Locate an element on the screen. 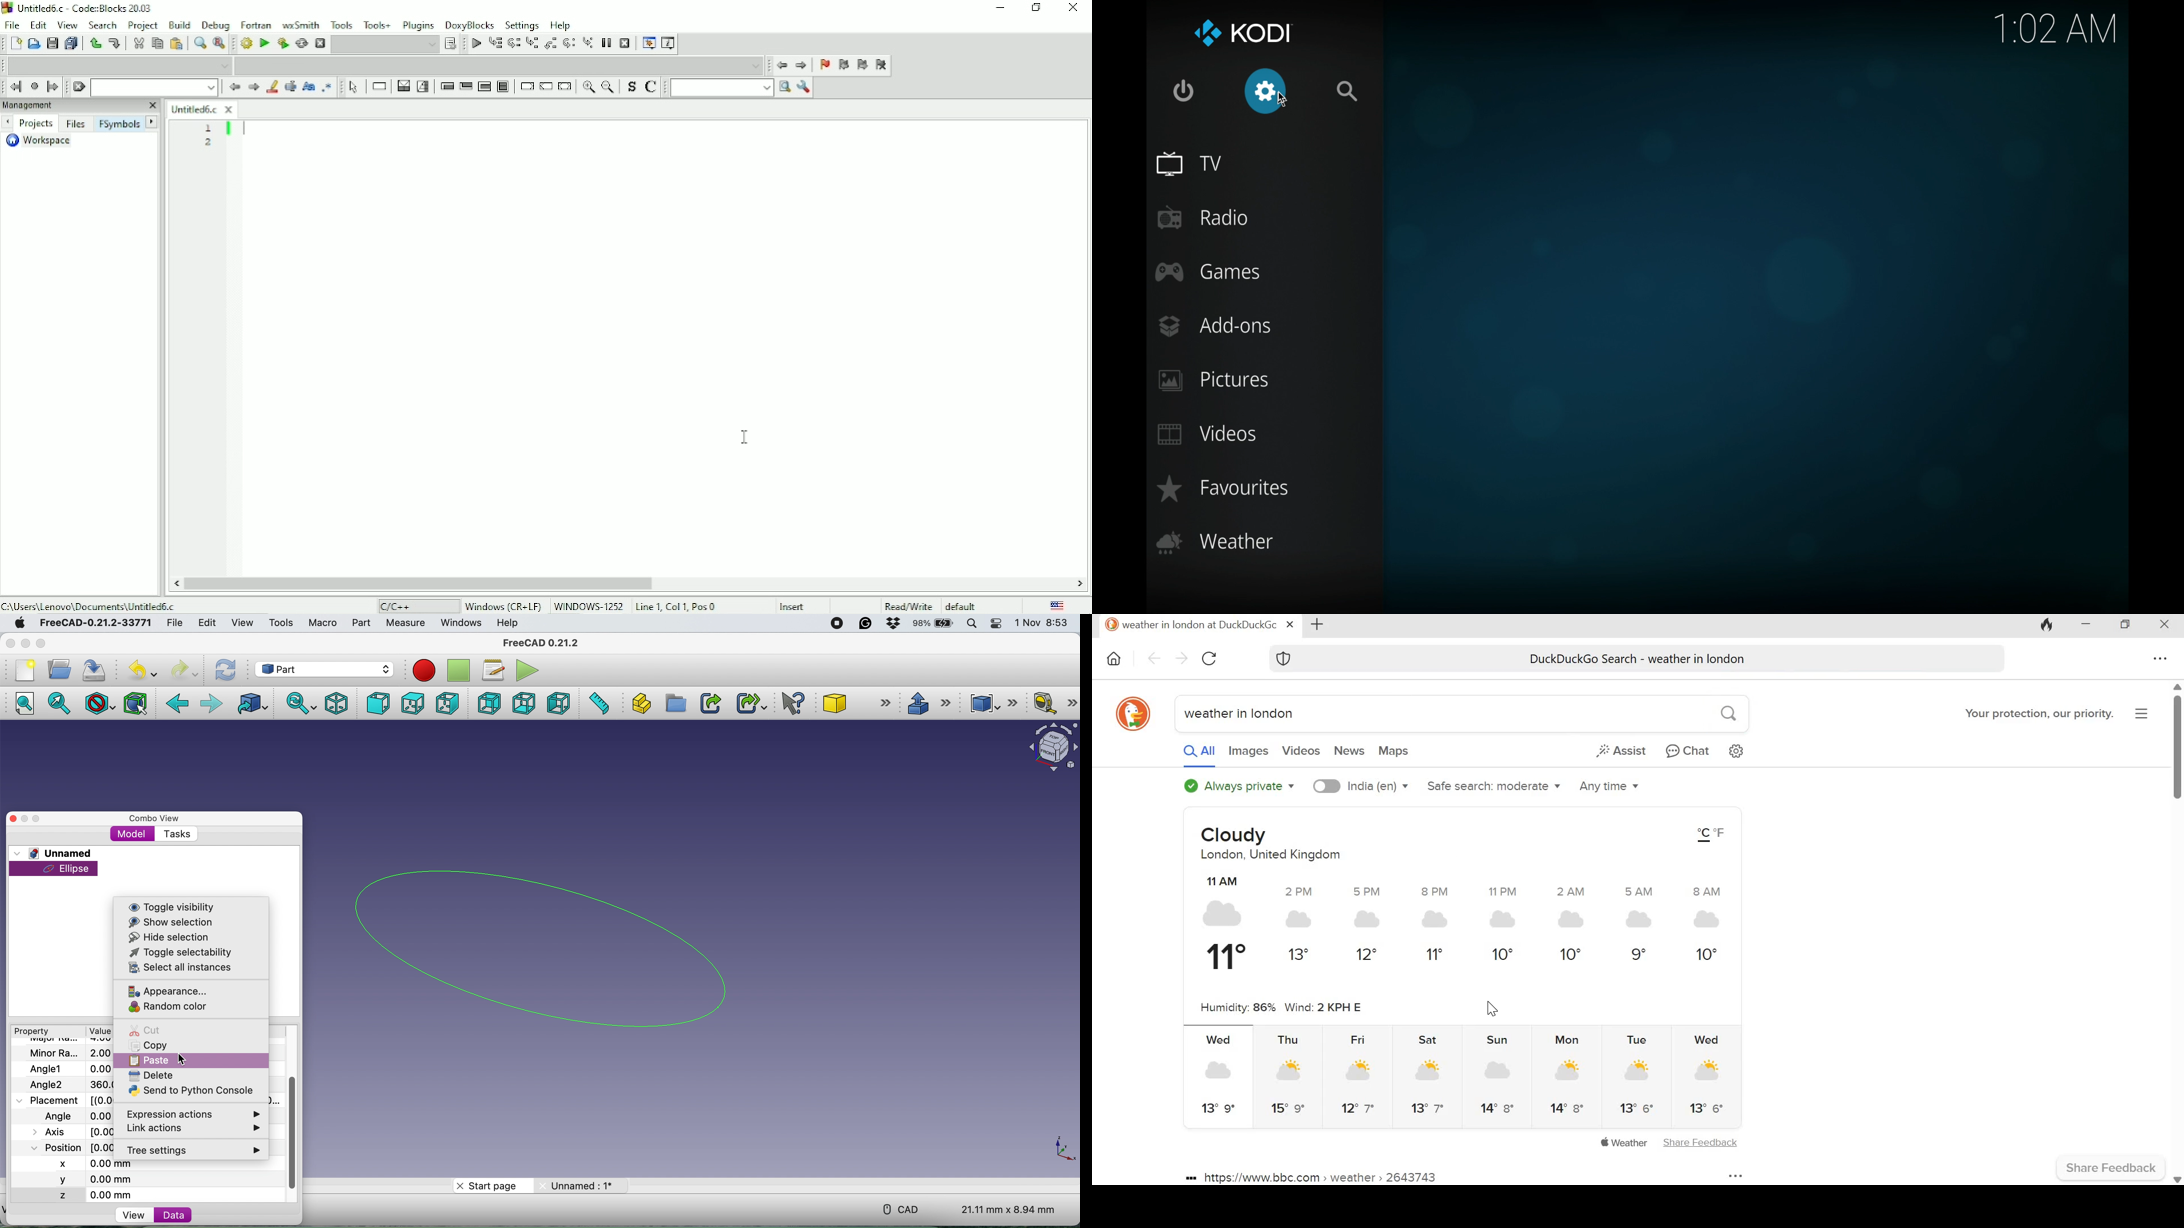 The image size is (2184, 1232). Home is located at coordinates (1114, 658).